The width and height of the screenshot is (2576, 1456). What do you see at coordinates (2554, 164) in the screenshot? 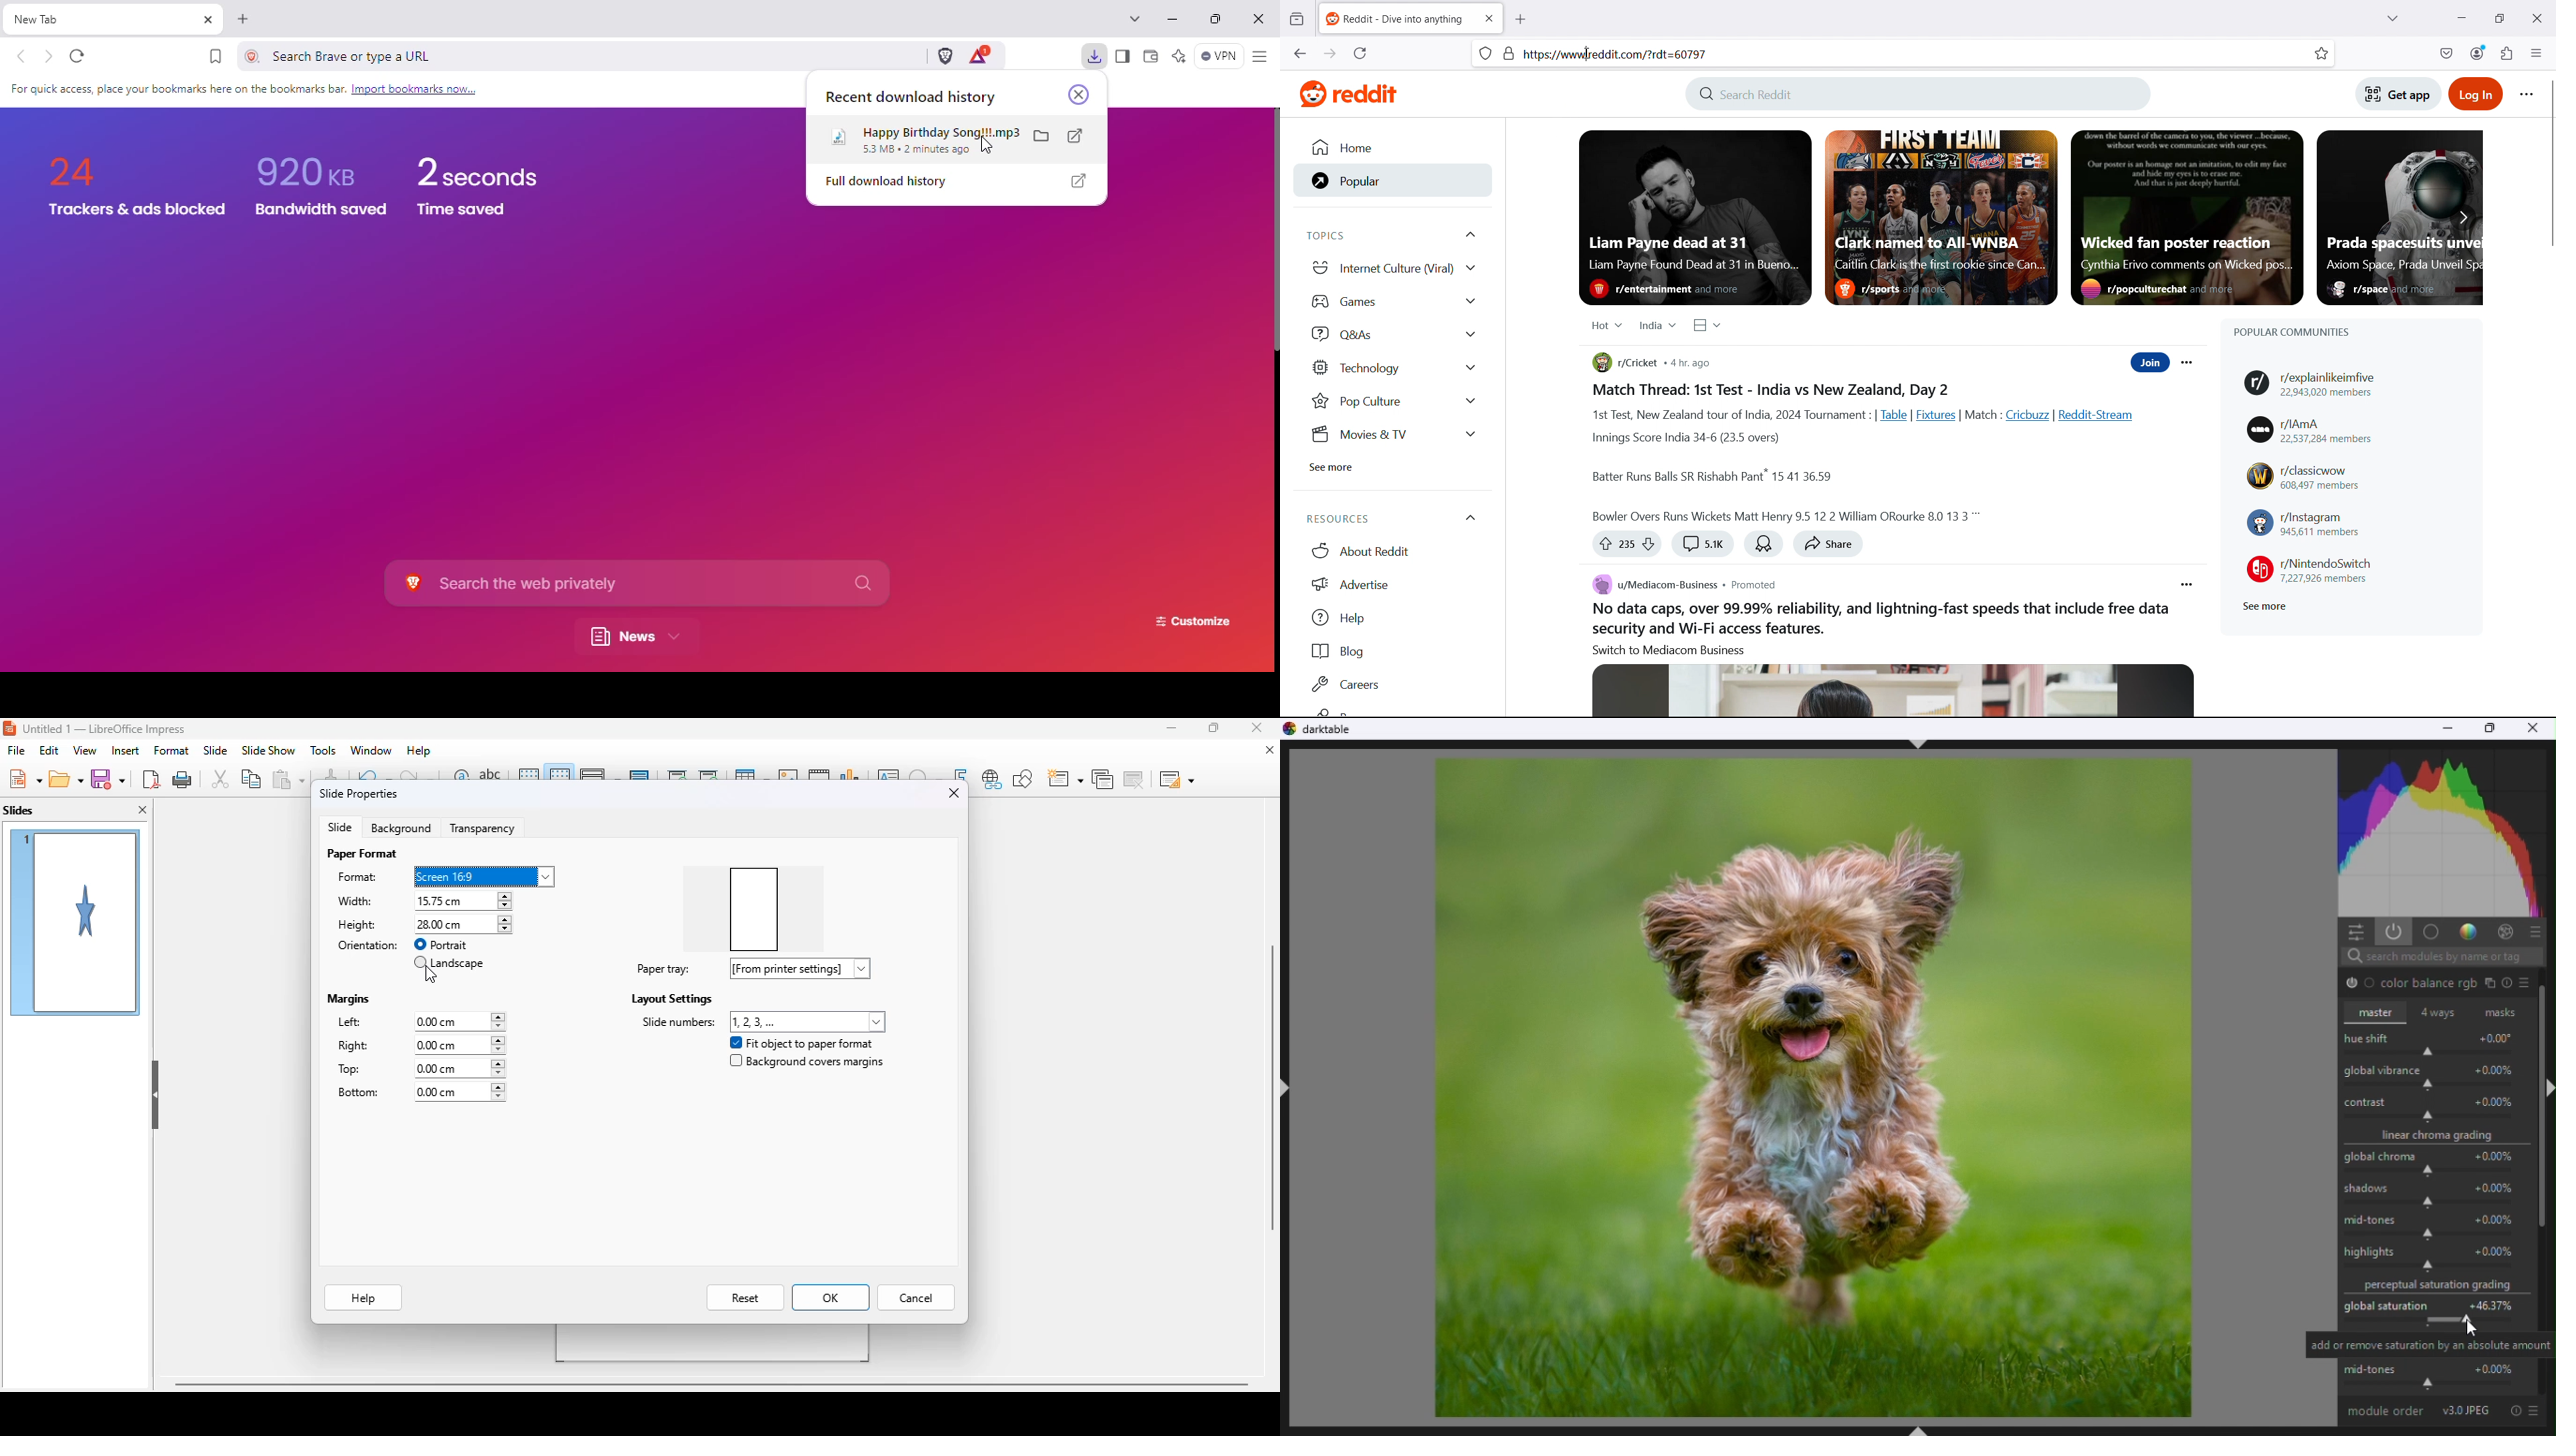
I see `vertical scrollbar` at bounding box center [2554, 164].